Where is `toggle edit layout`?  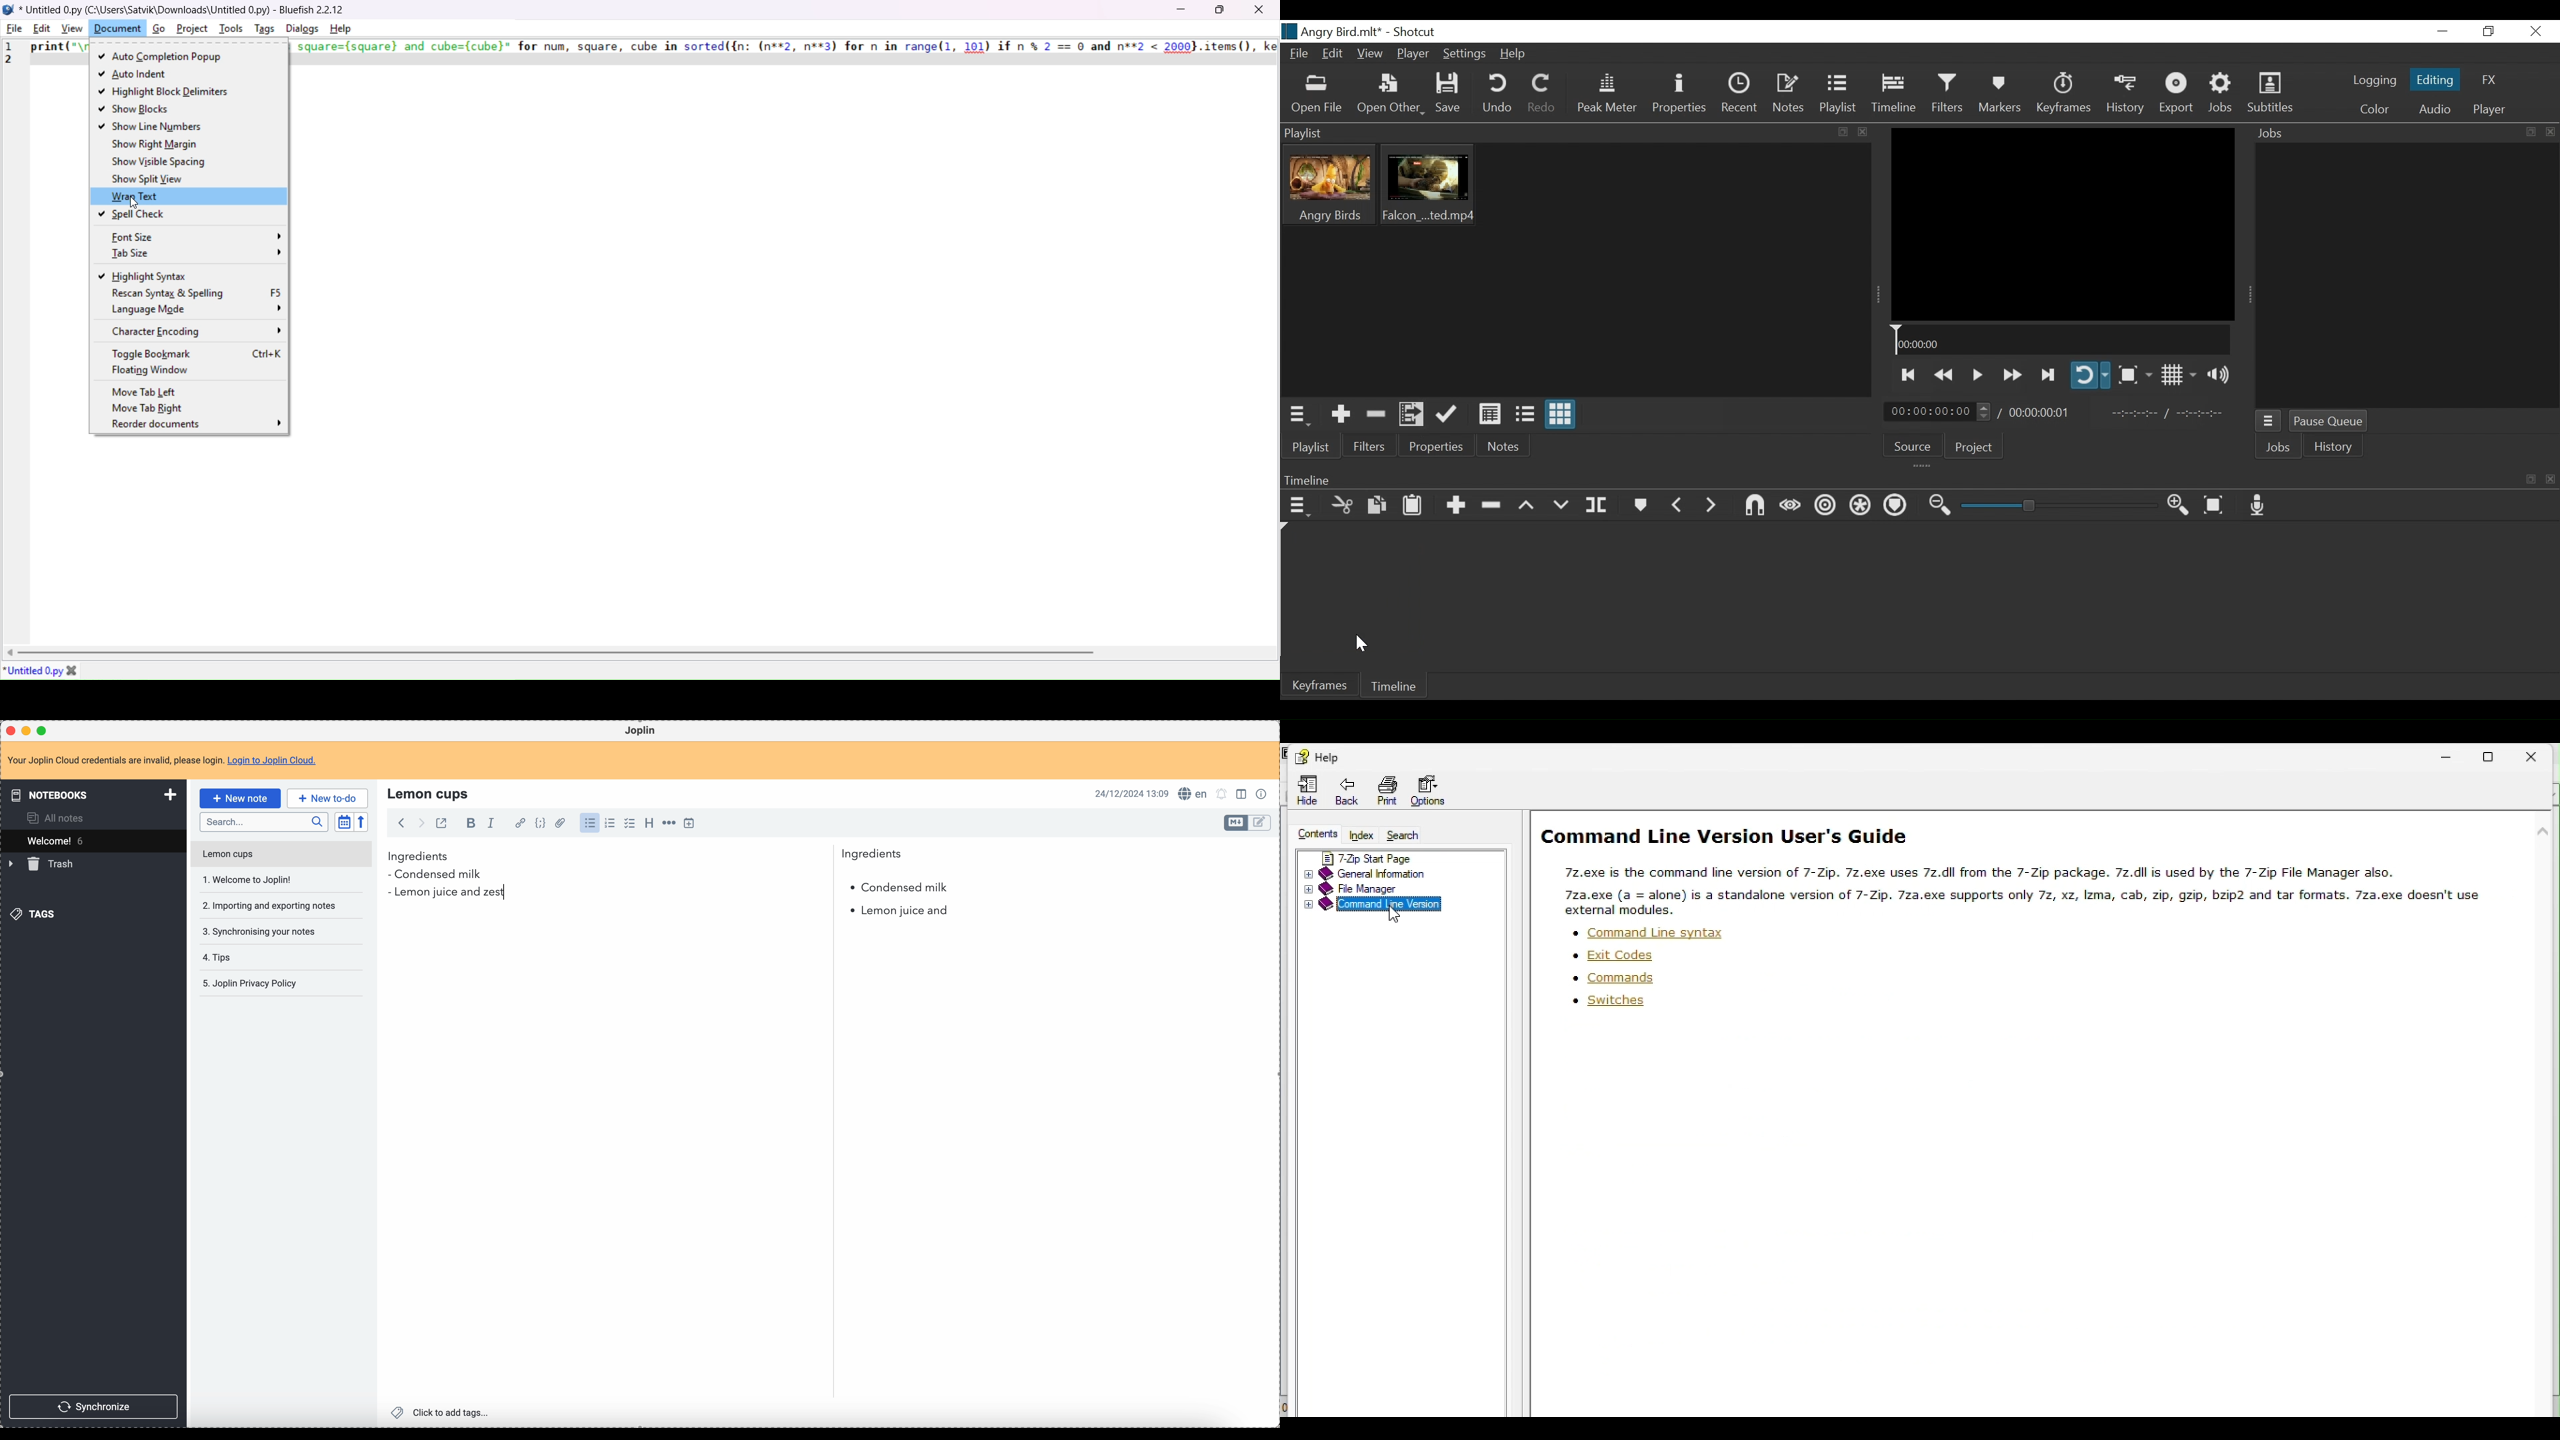 toggle edit layout is located at coordinates (1243, 793).